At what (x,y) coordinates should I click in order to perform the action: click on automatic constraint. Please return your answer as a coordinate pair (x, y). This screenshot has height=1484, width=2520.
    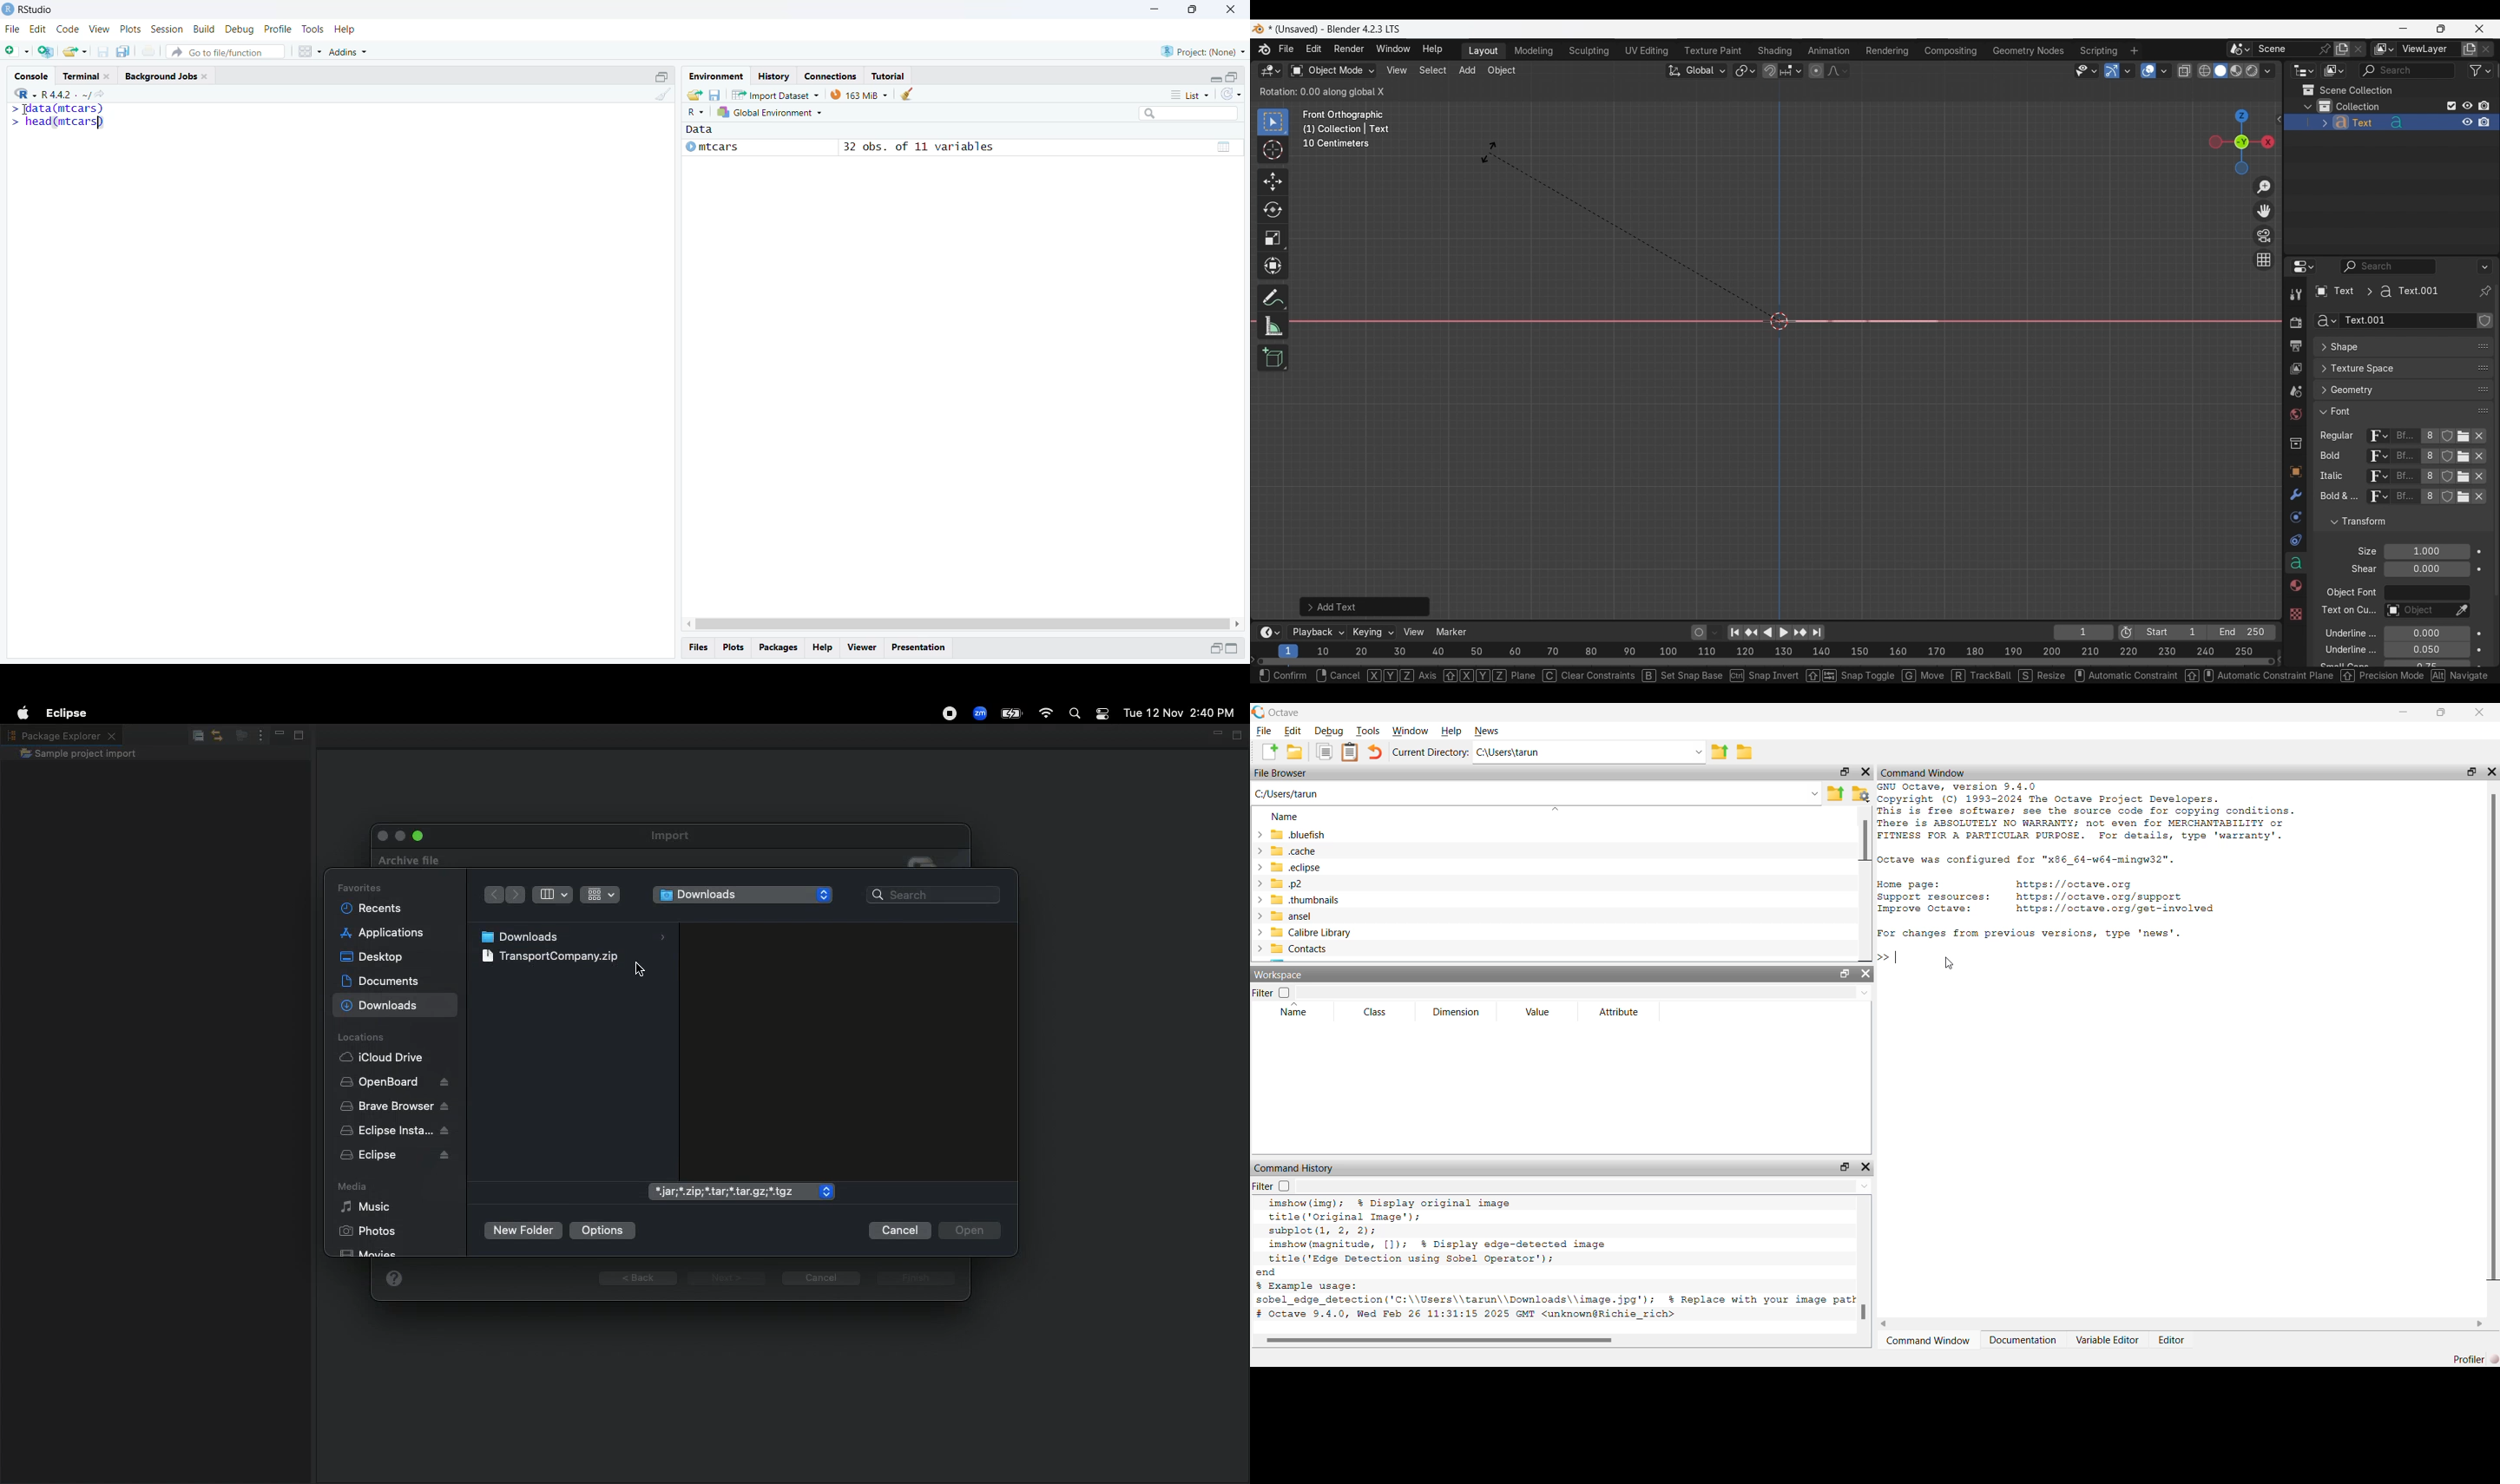
    Looking at the image, I should click on (2123, 677).